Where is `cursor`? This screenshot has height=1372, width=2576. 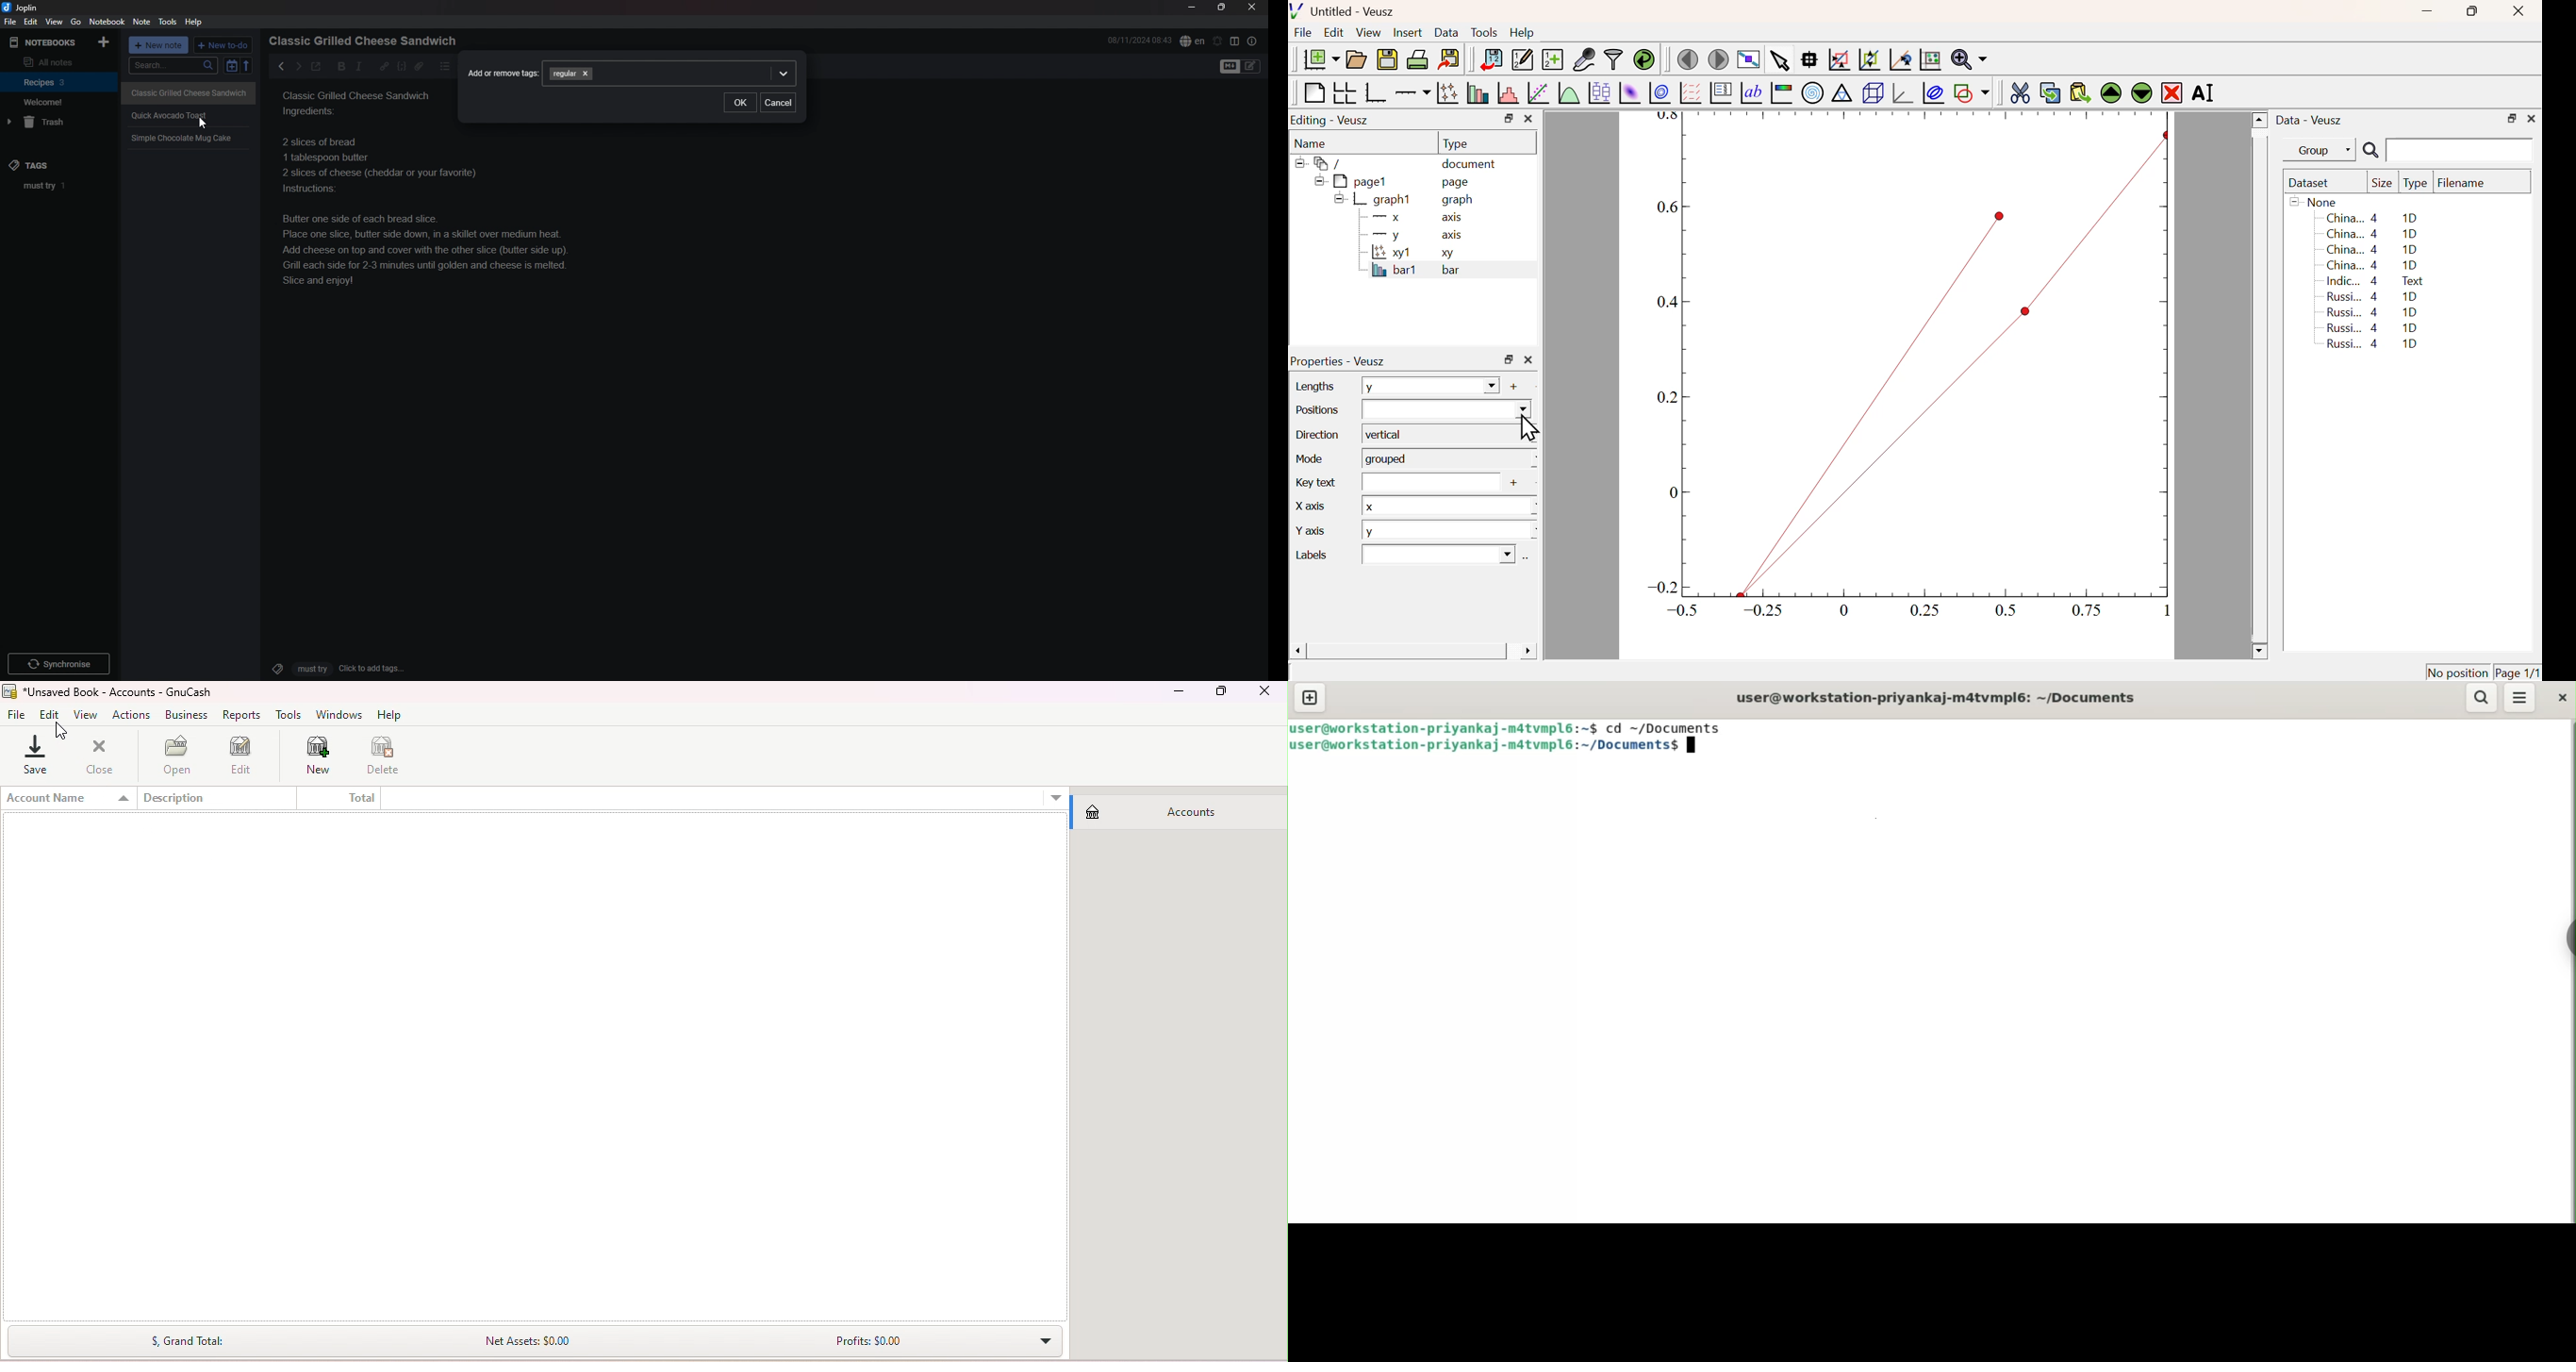 cursor is located at coordinates (206, 124).